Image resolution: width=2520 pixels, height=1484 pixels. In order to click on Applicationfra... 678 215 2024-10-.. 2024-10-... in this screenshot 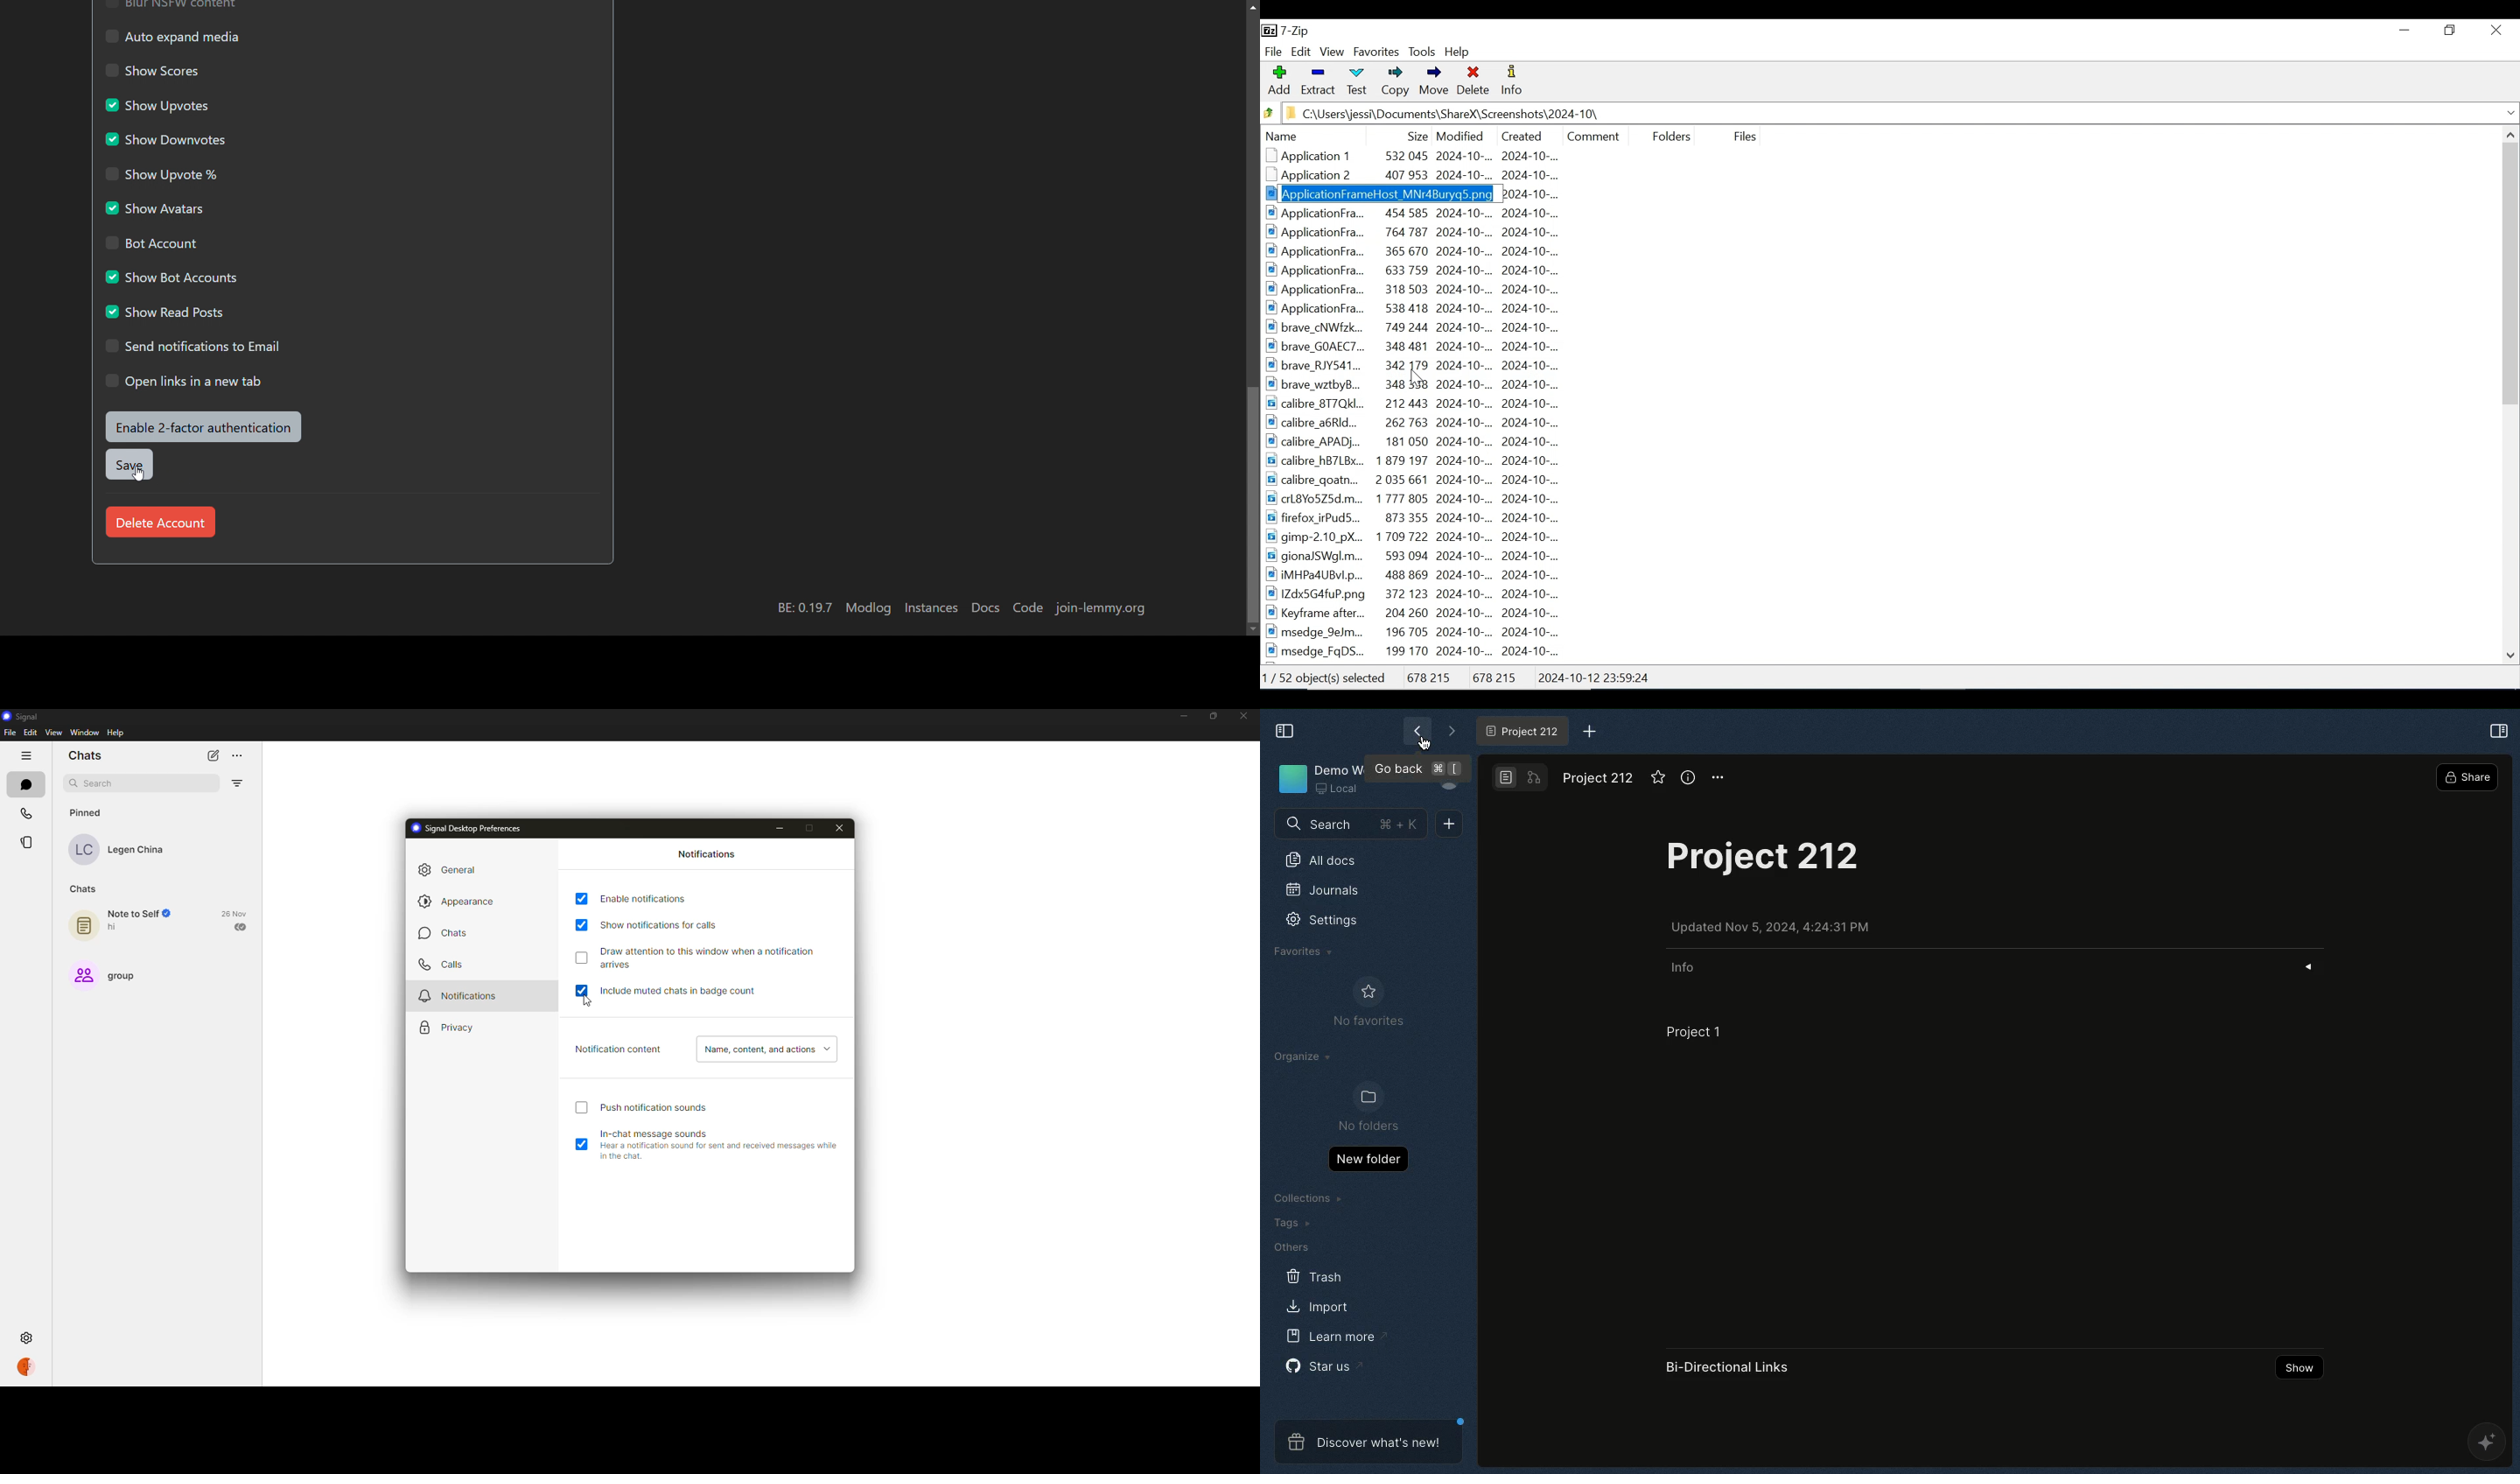, I will do `click(1428, 194)`.